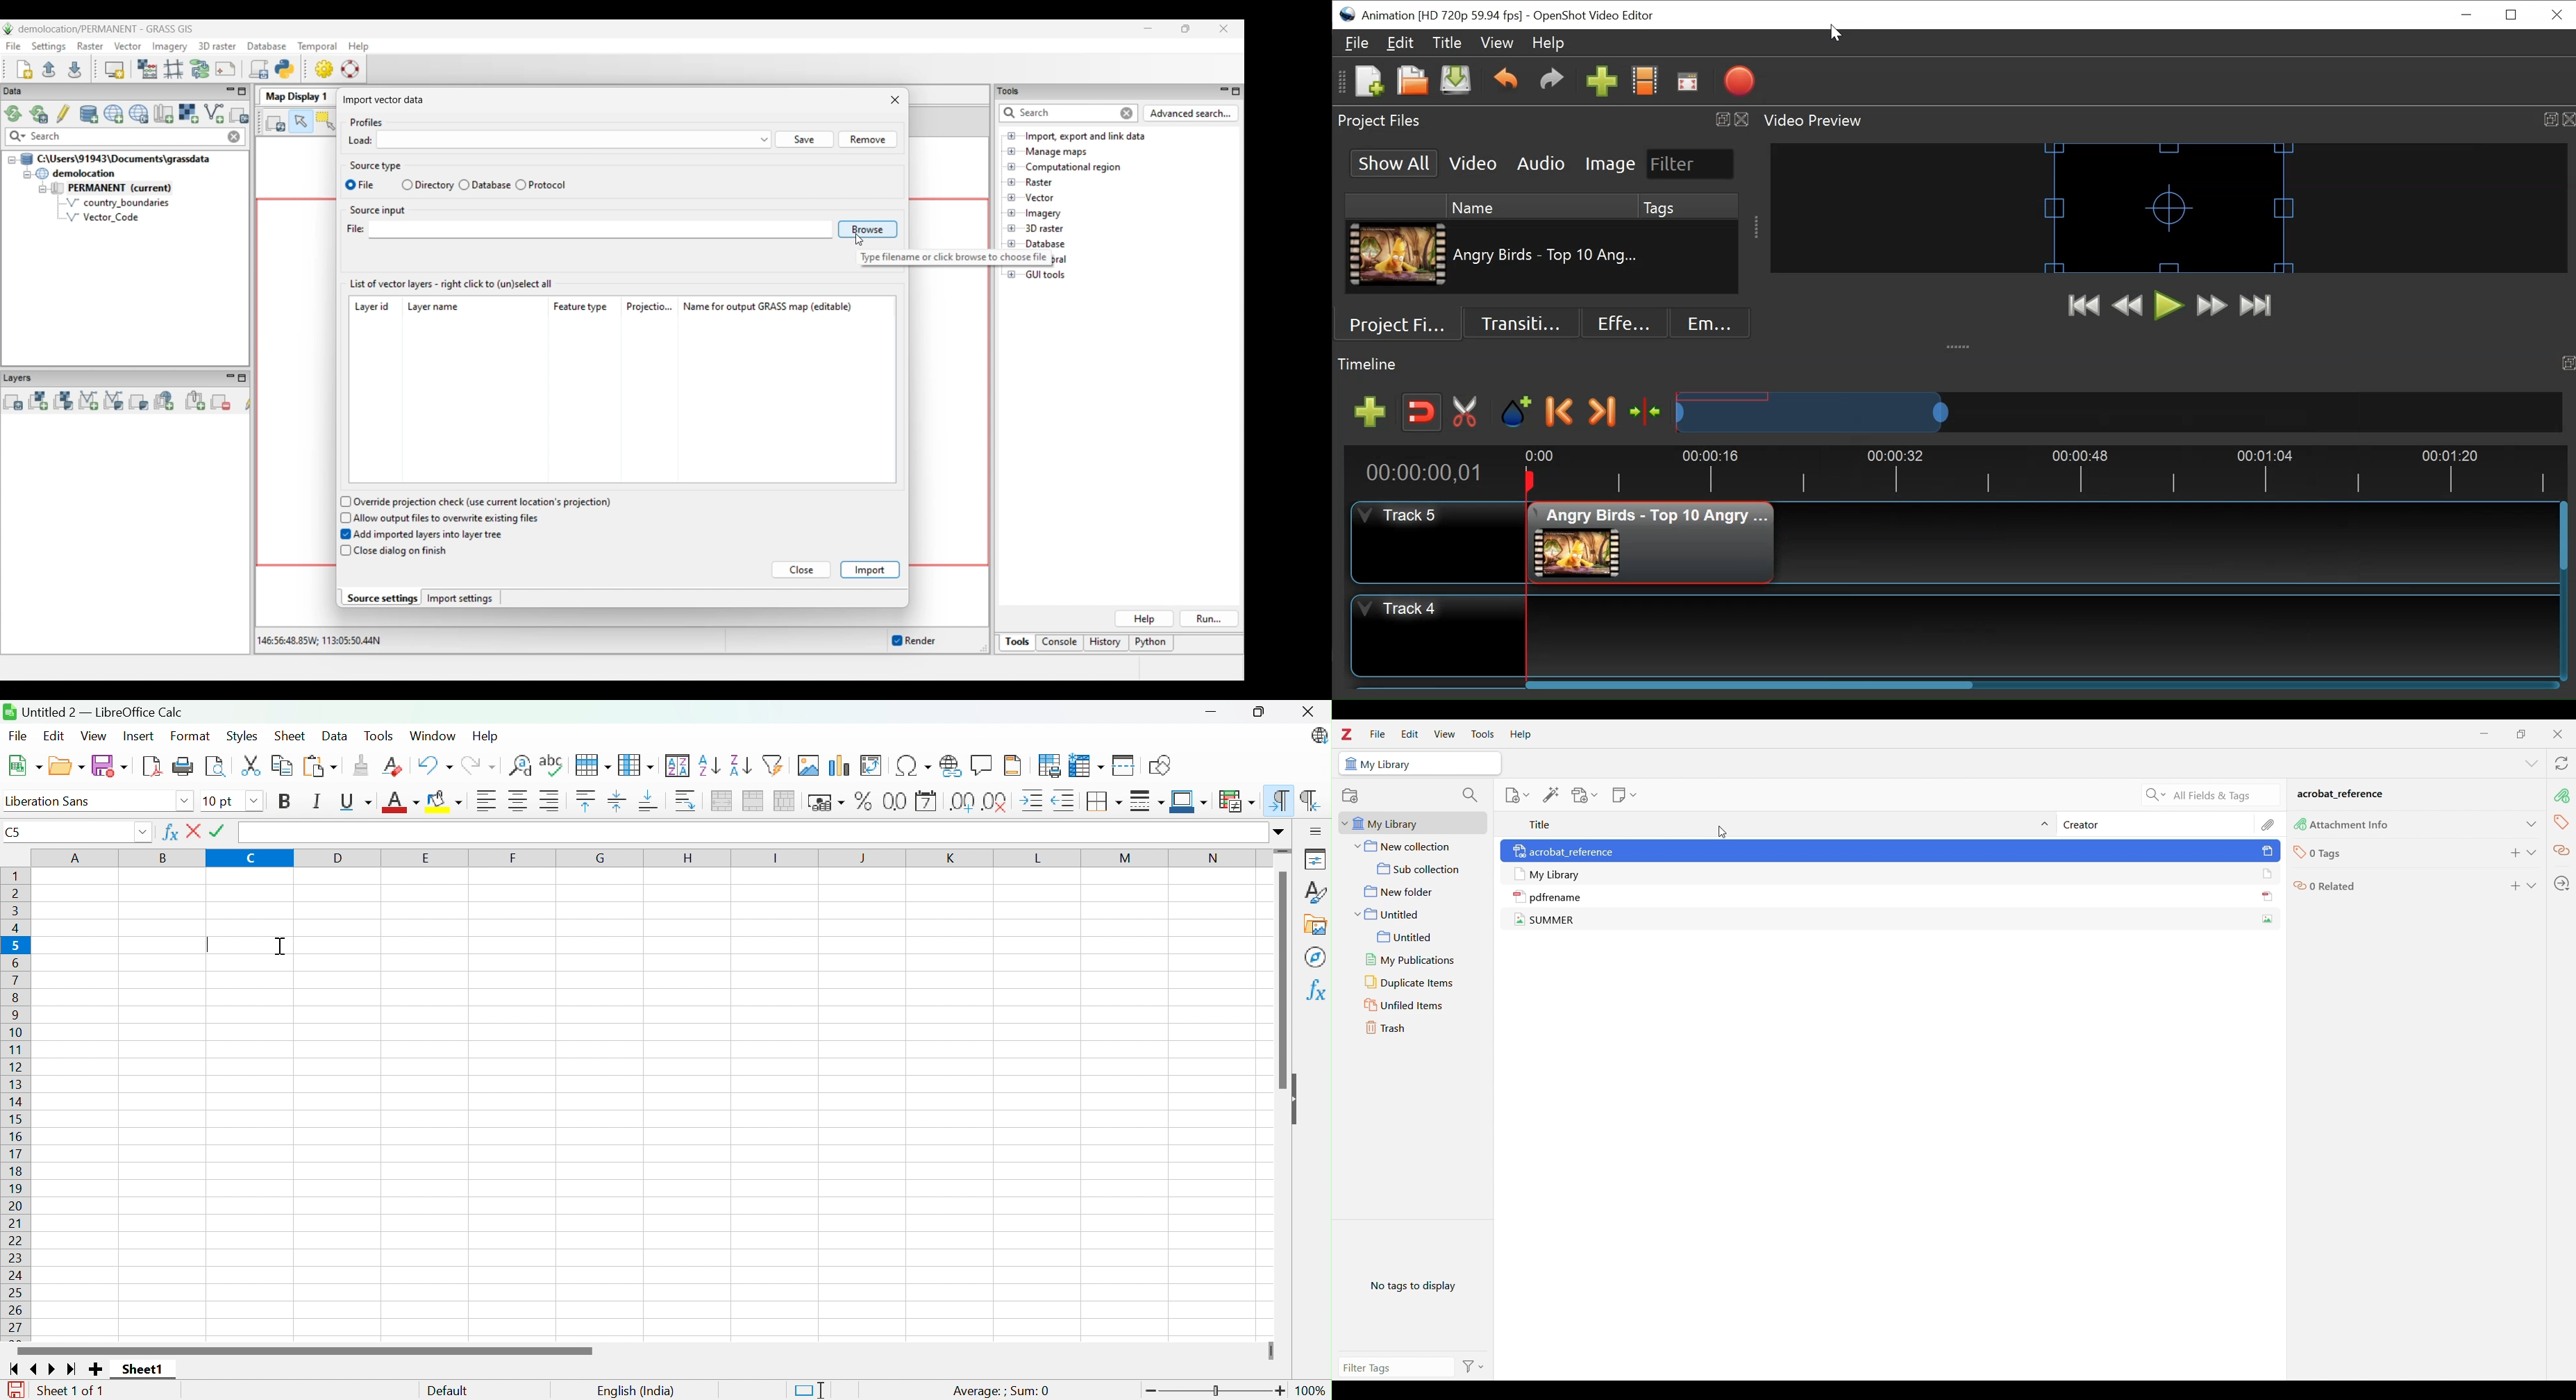 Image resolution: width=2576 pixels, height=1400 pixels. I want to click on Import Files, so click(1602, 84).